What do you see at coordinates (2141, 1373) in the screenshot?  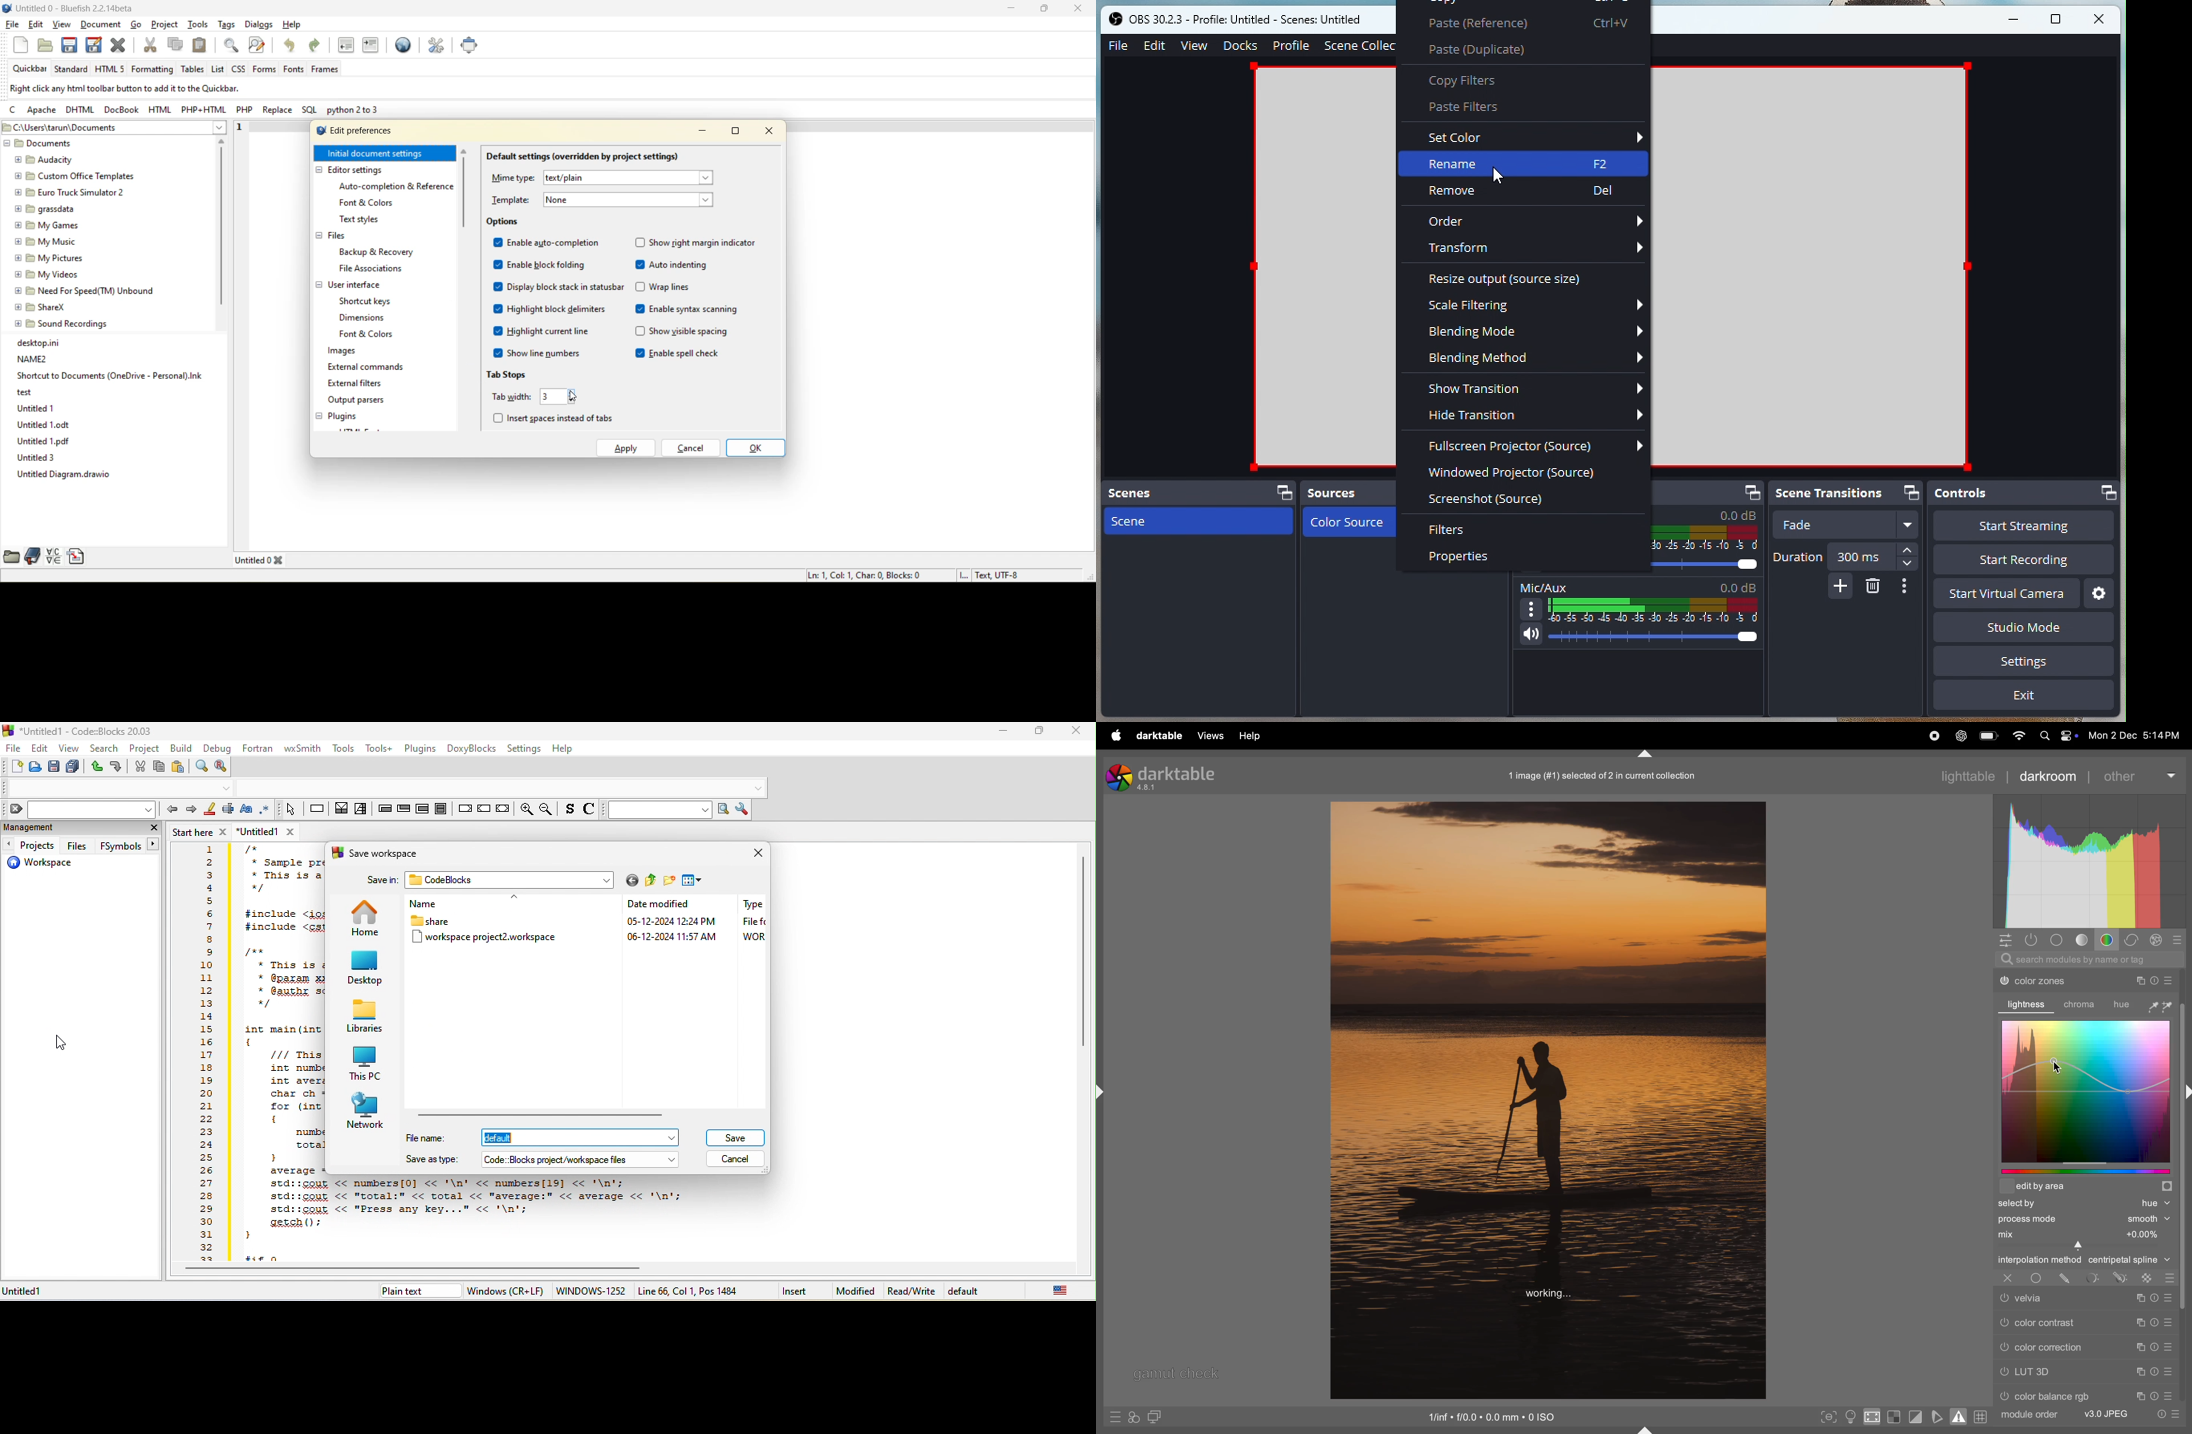 I see `Copy` at bounding box center [2141, 1373].